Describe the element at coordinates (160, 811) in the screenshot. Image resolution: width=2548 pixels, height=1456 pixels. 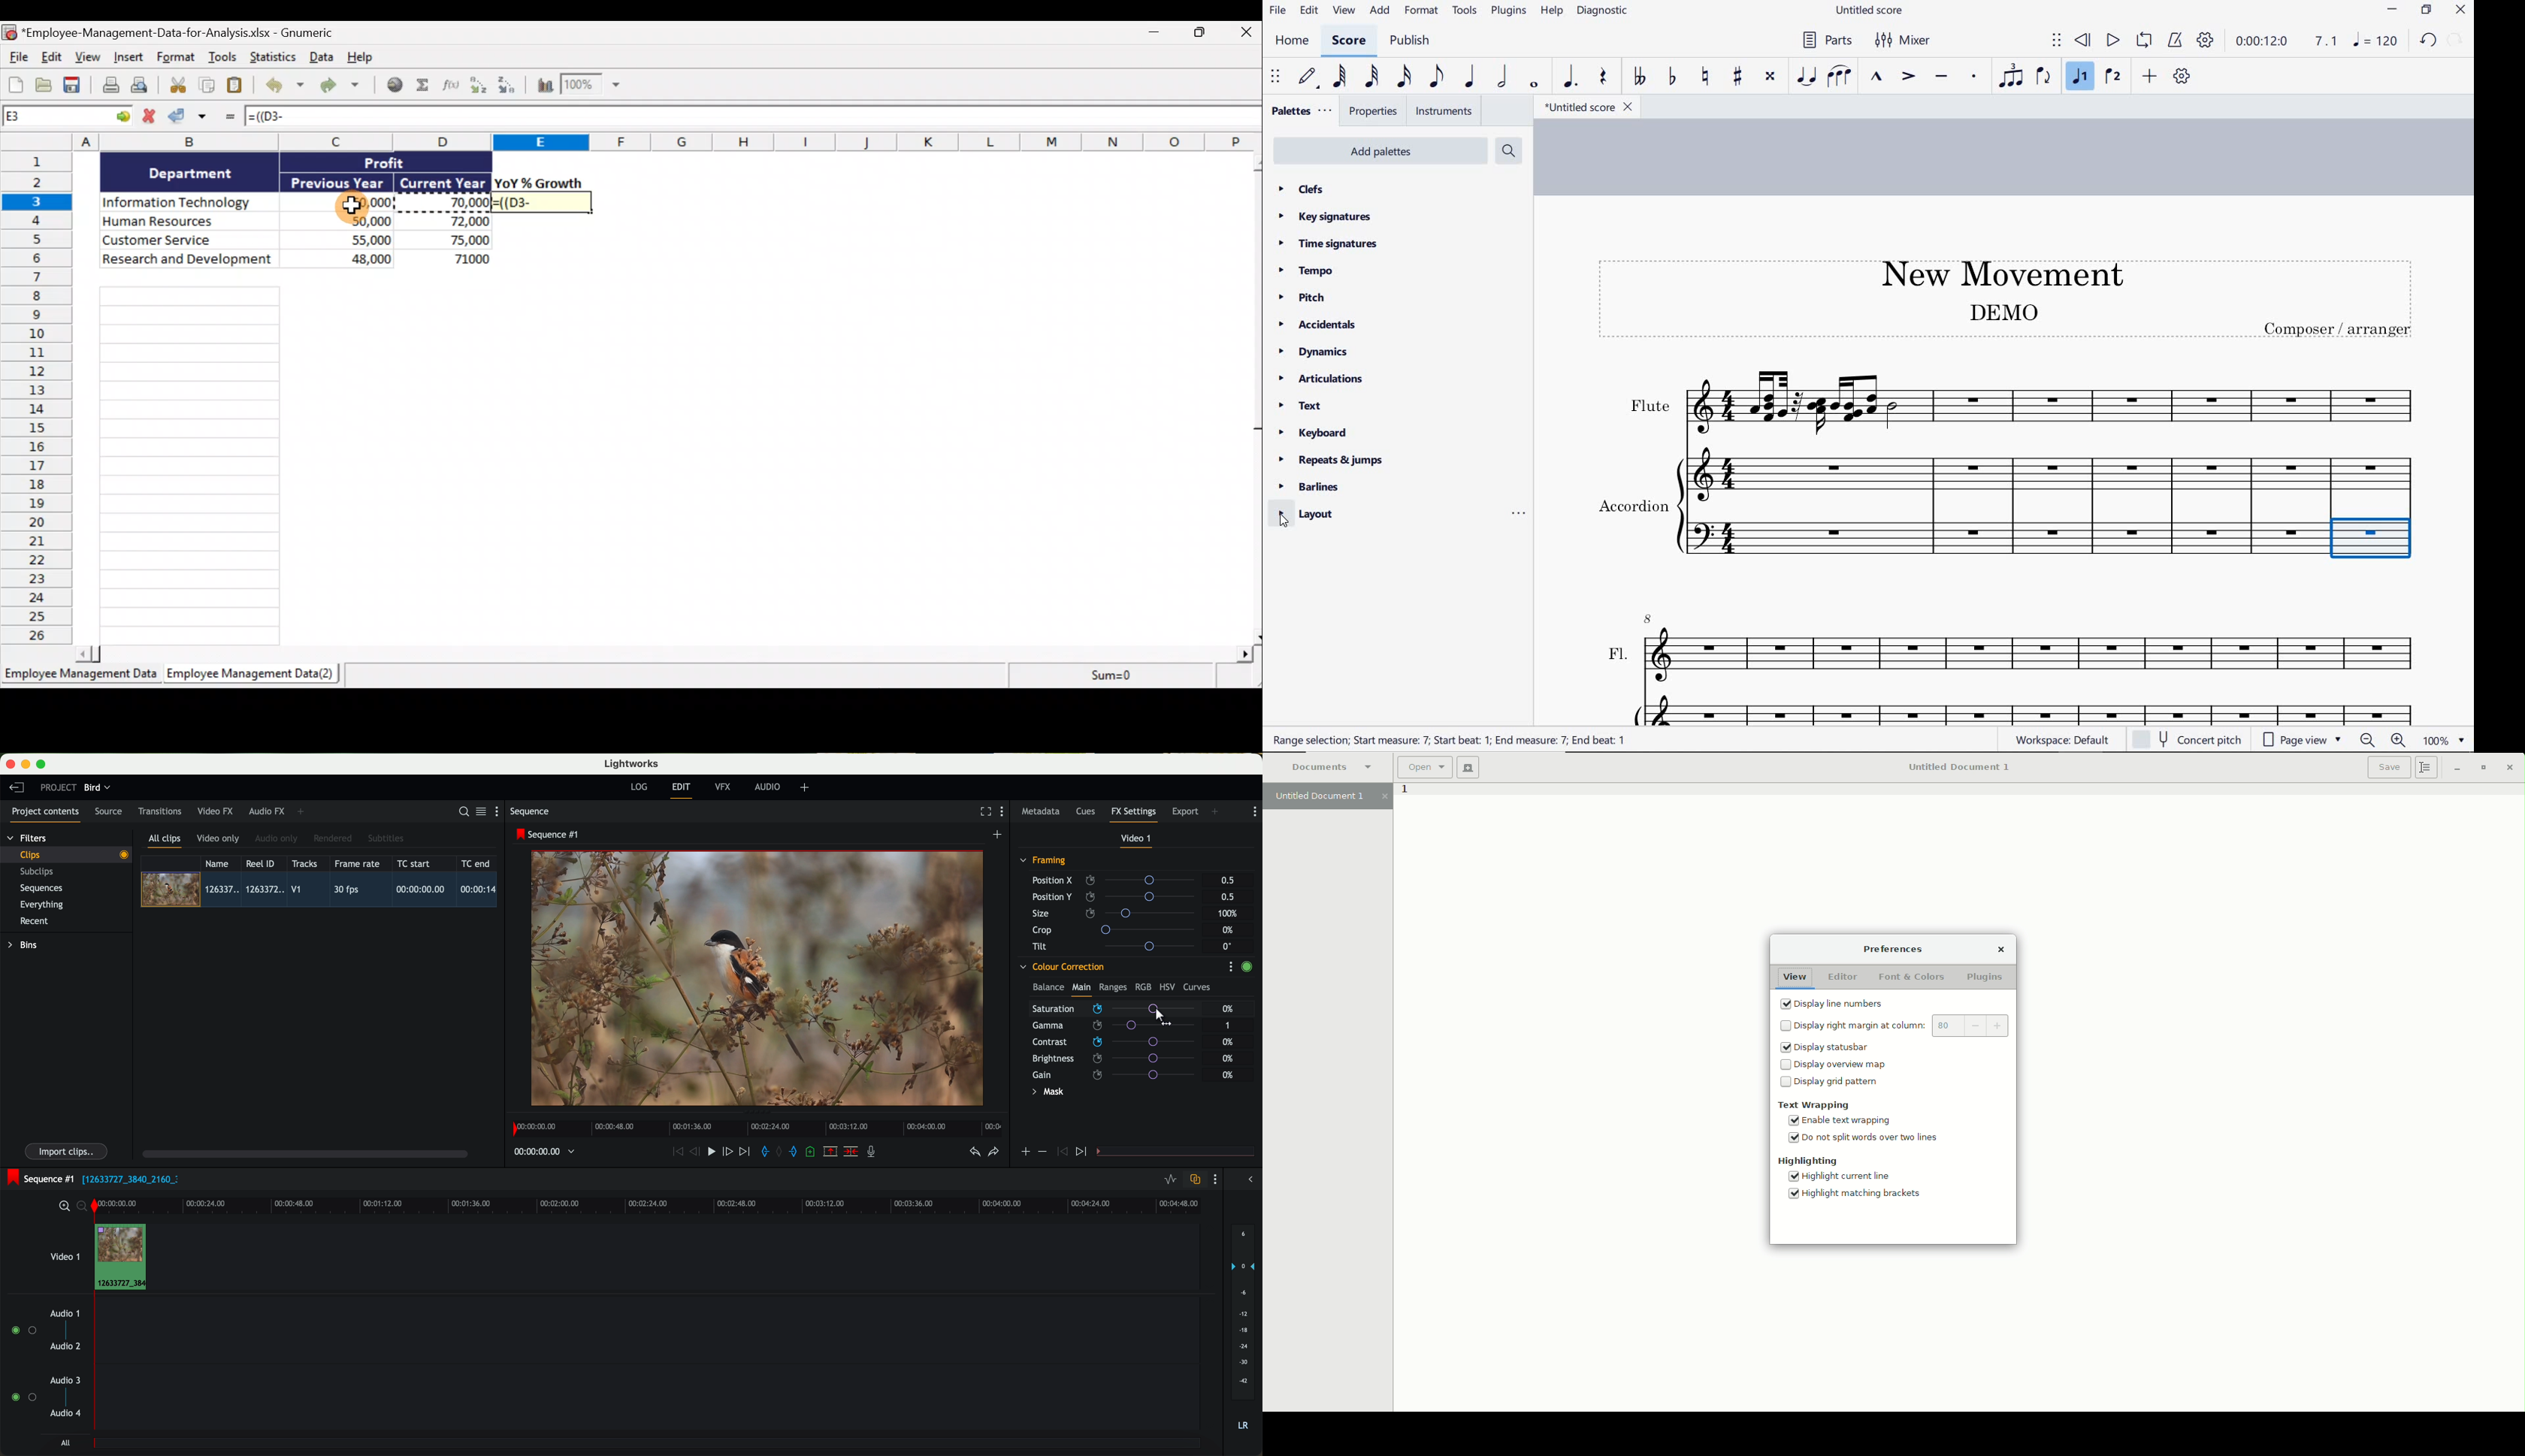
I see `transitions` at that location.